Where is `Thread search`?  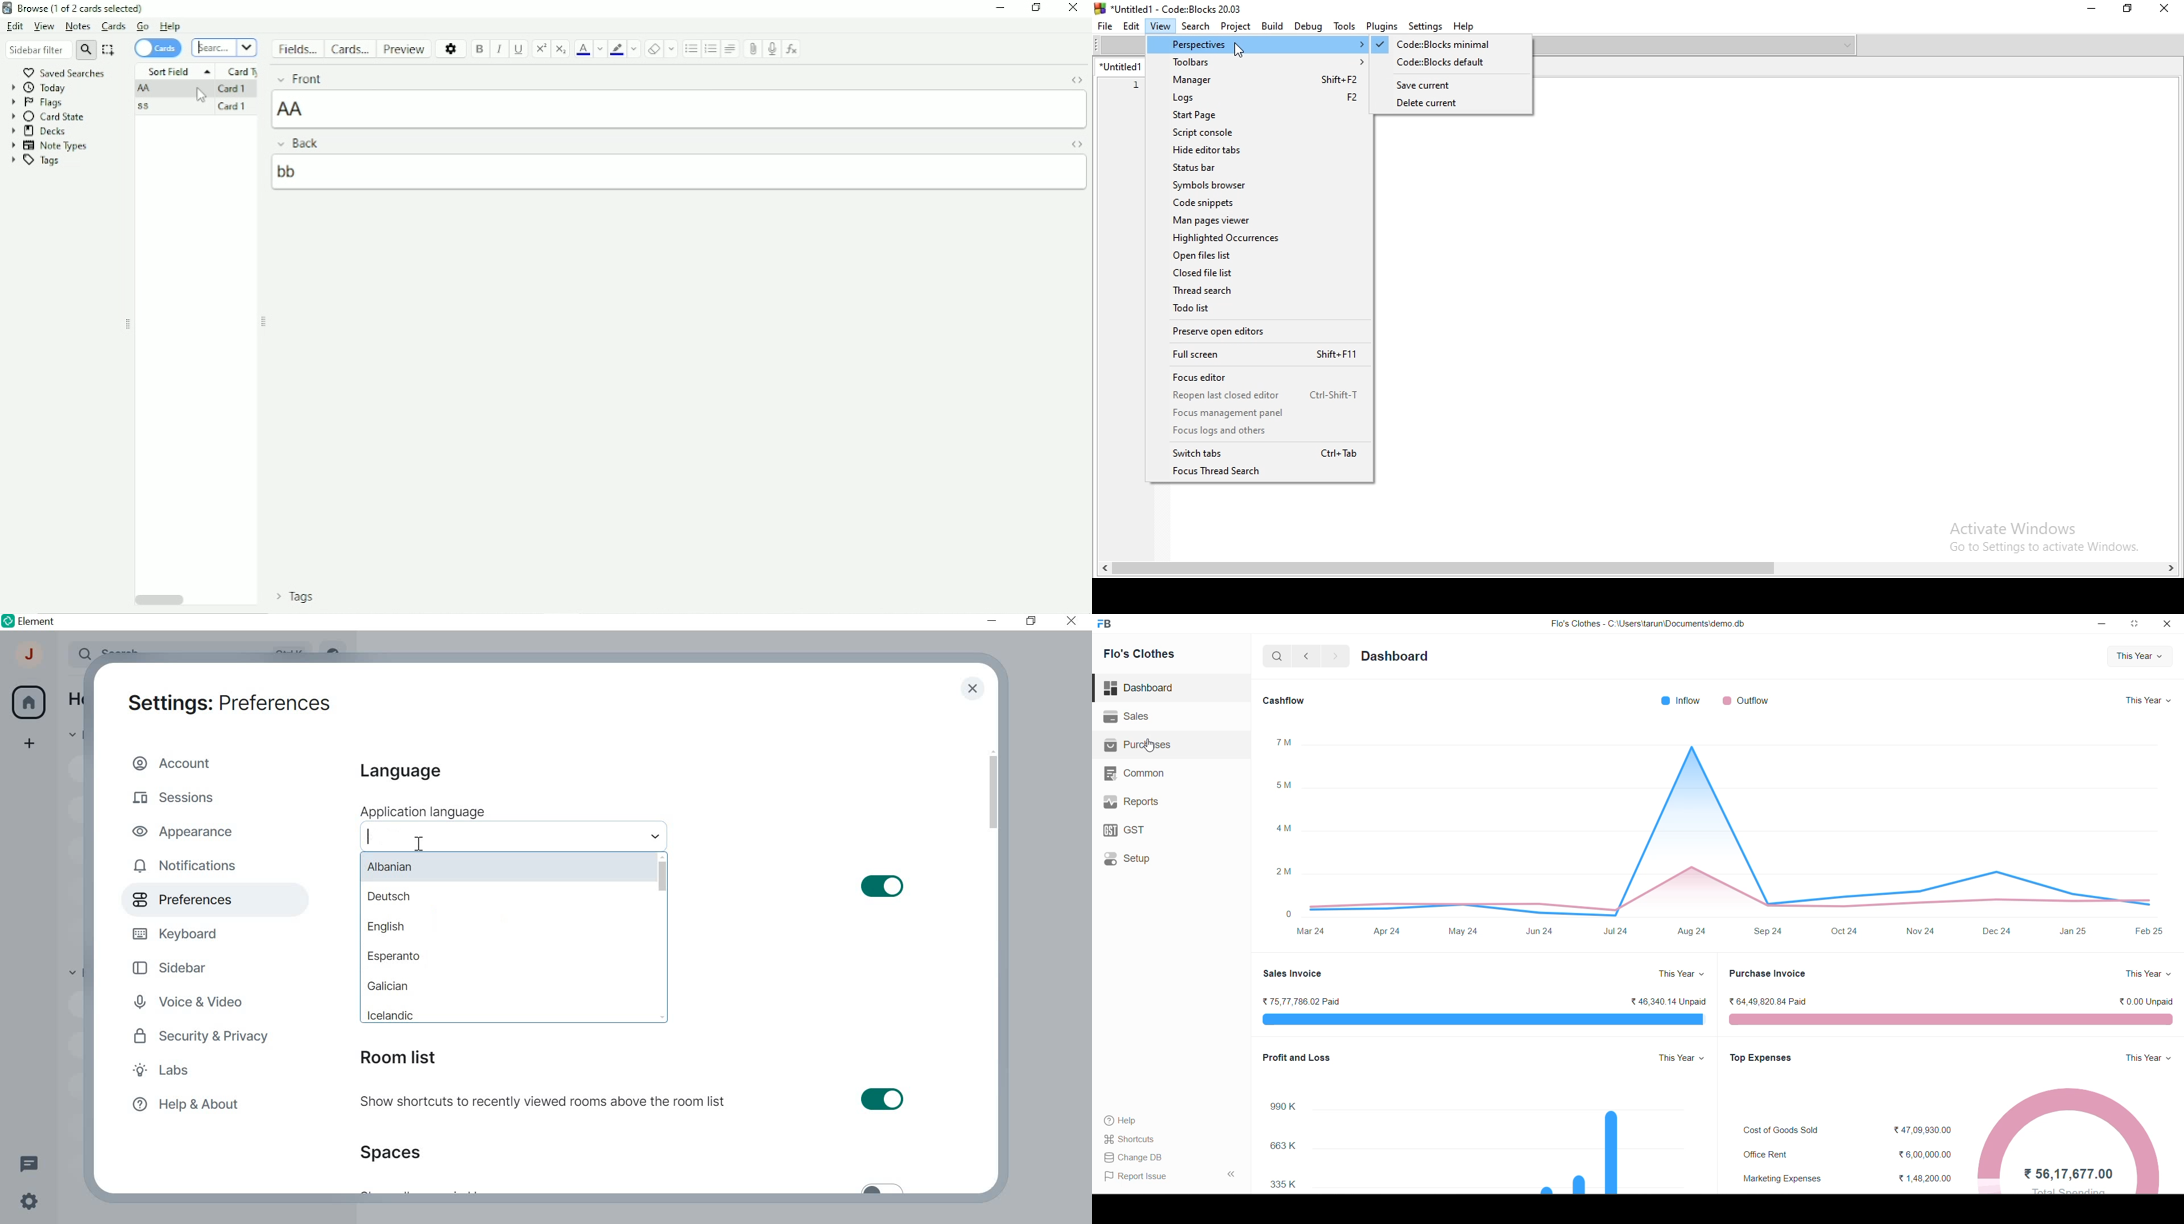 Thread search is located at coordinates (1263, 290).